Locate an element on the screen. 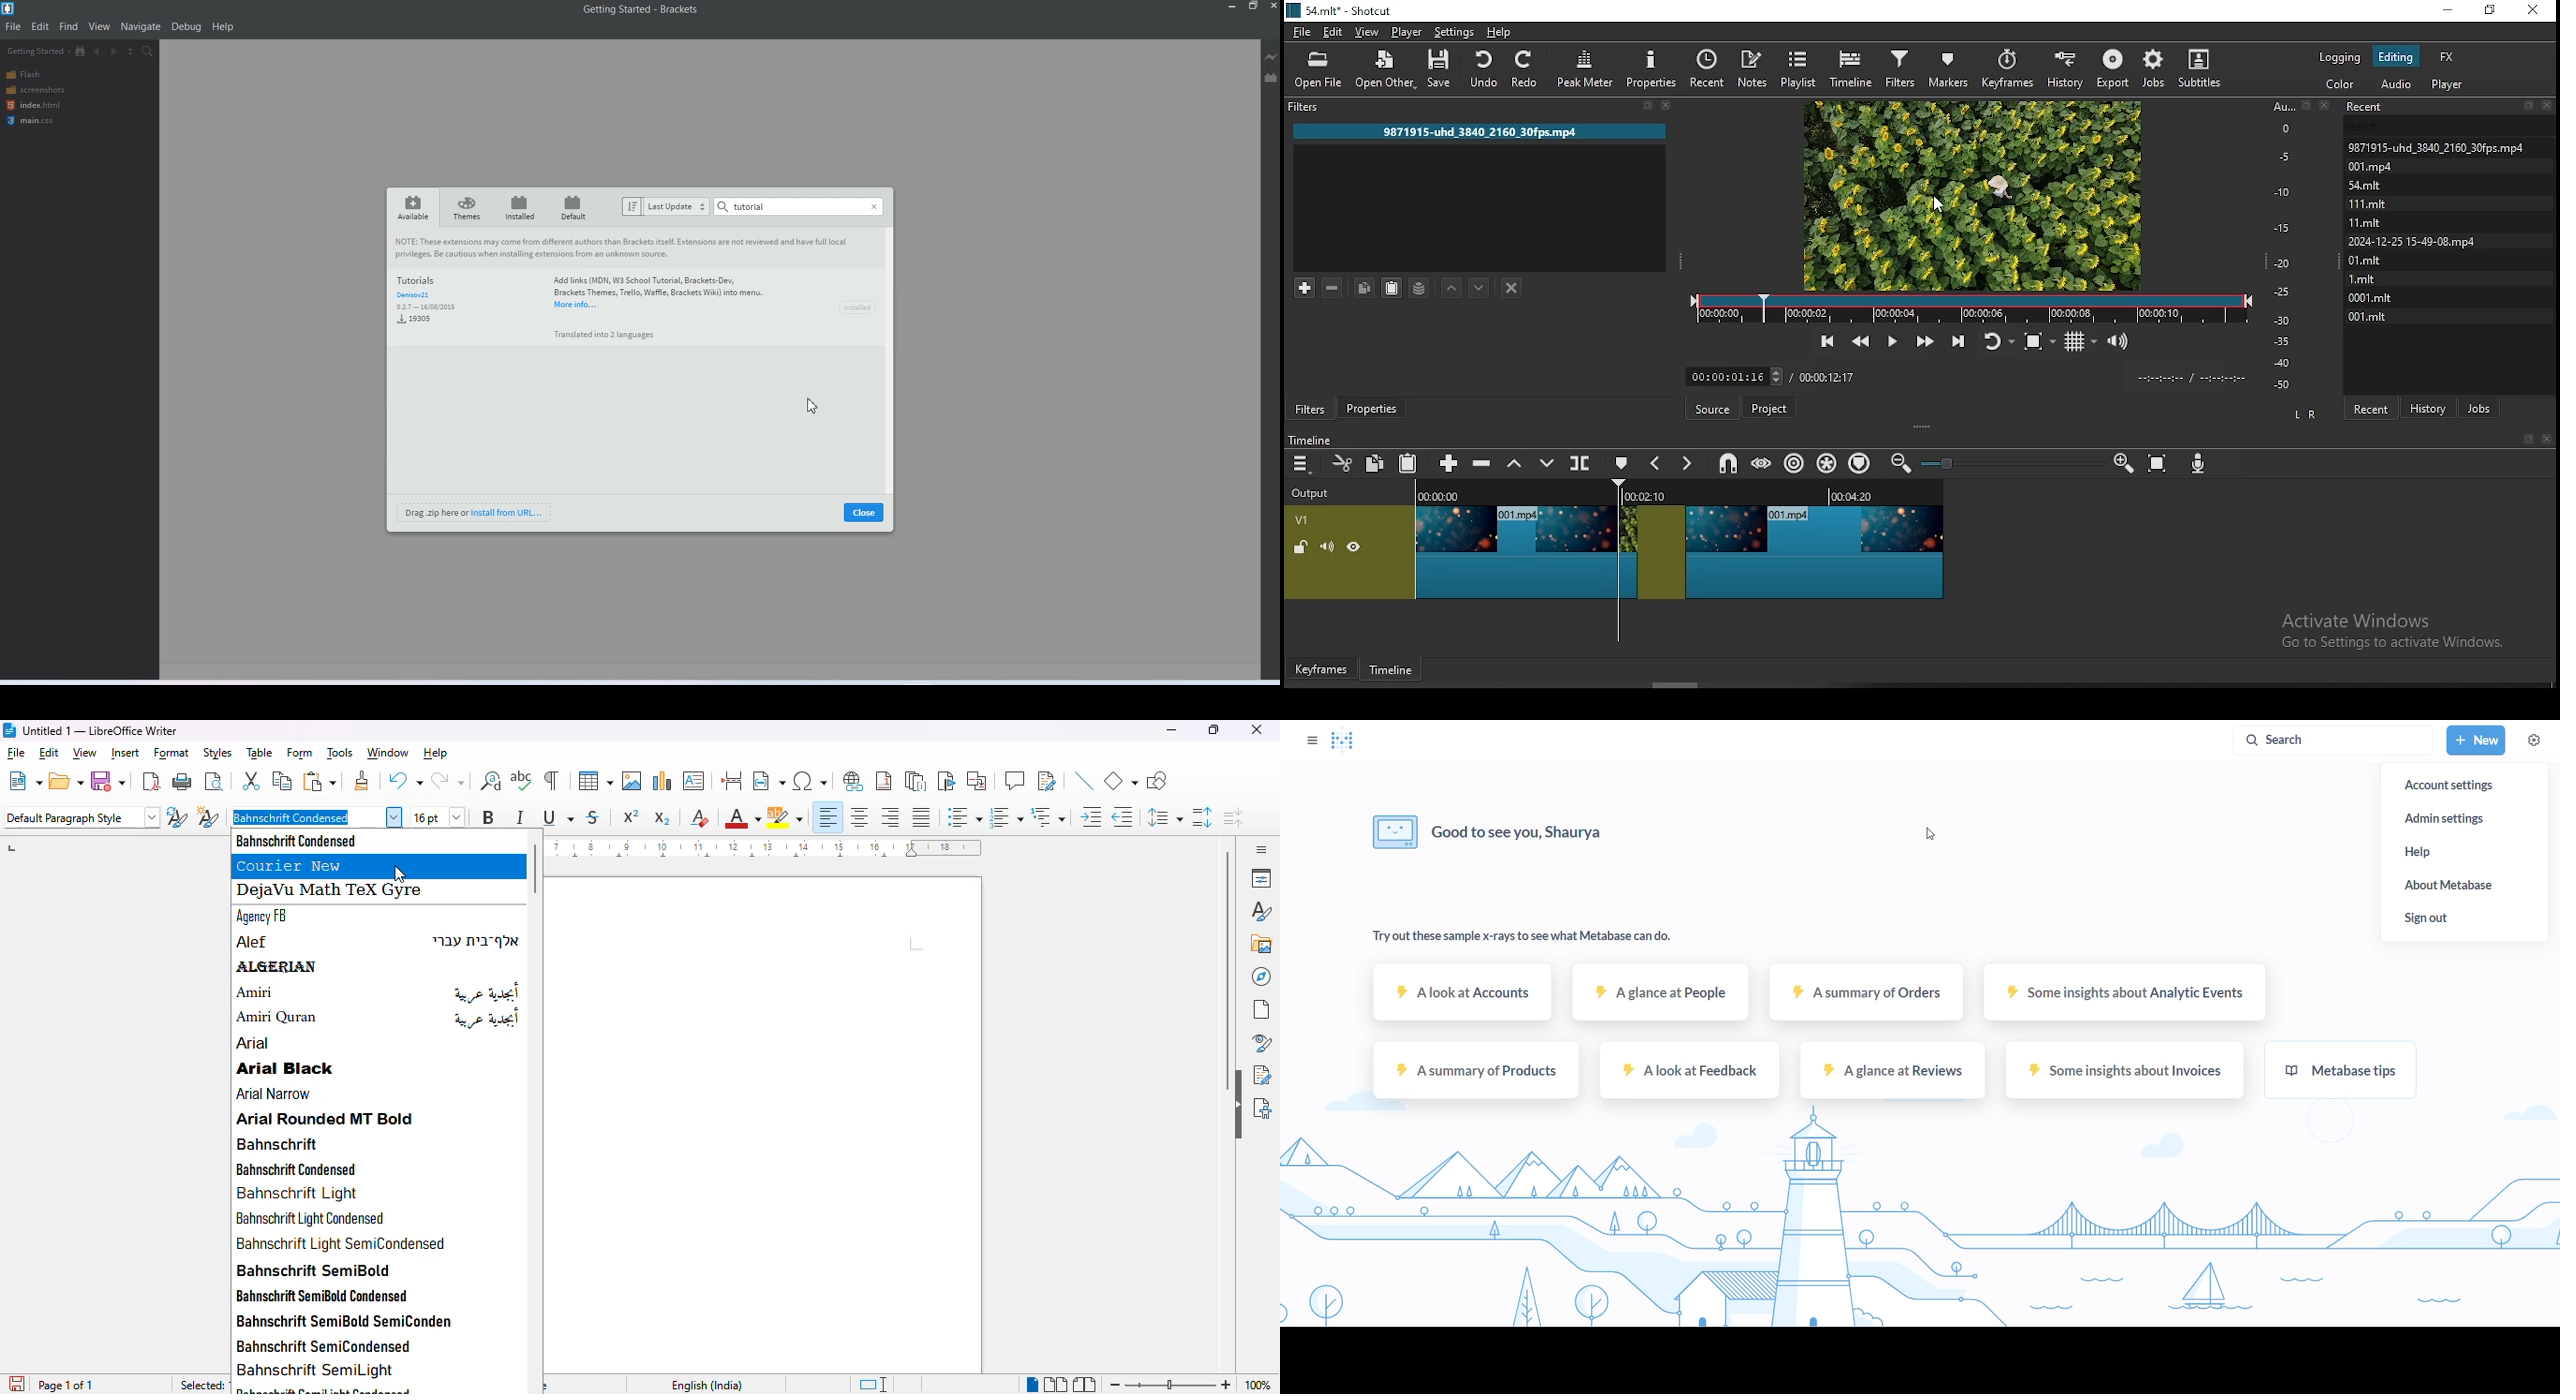  Available is located at coordinates (413, 207).